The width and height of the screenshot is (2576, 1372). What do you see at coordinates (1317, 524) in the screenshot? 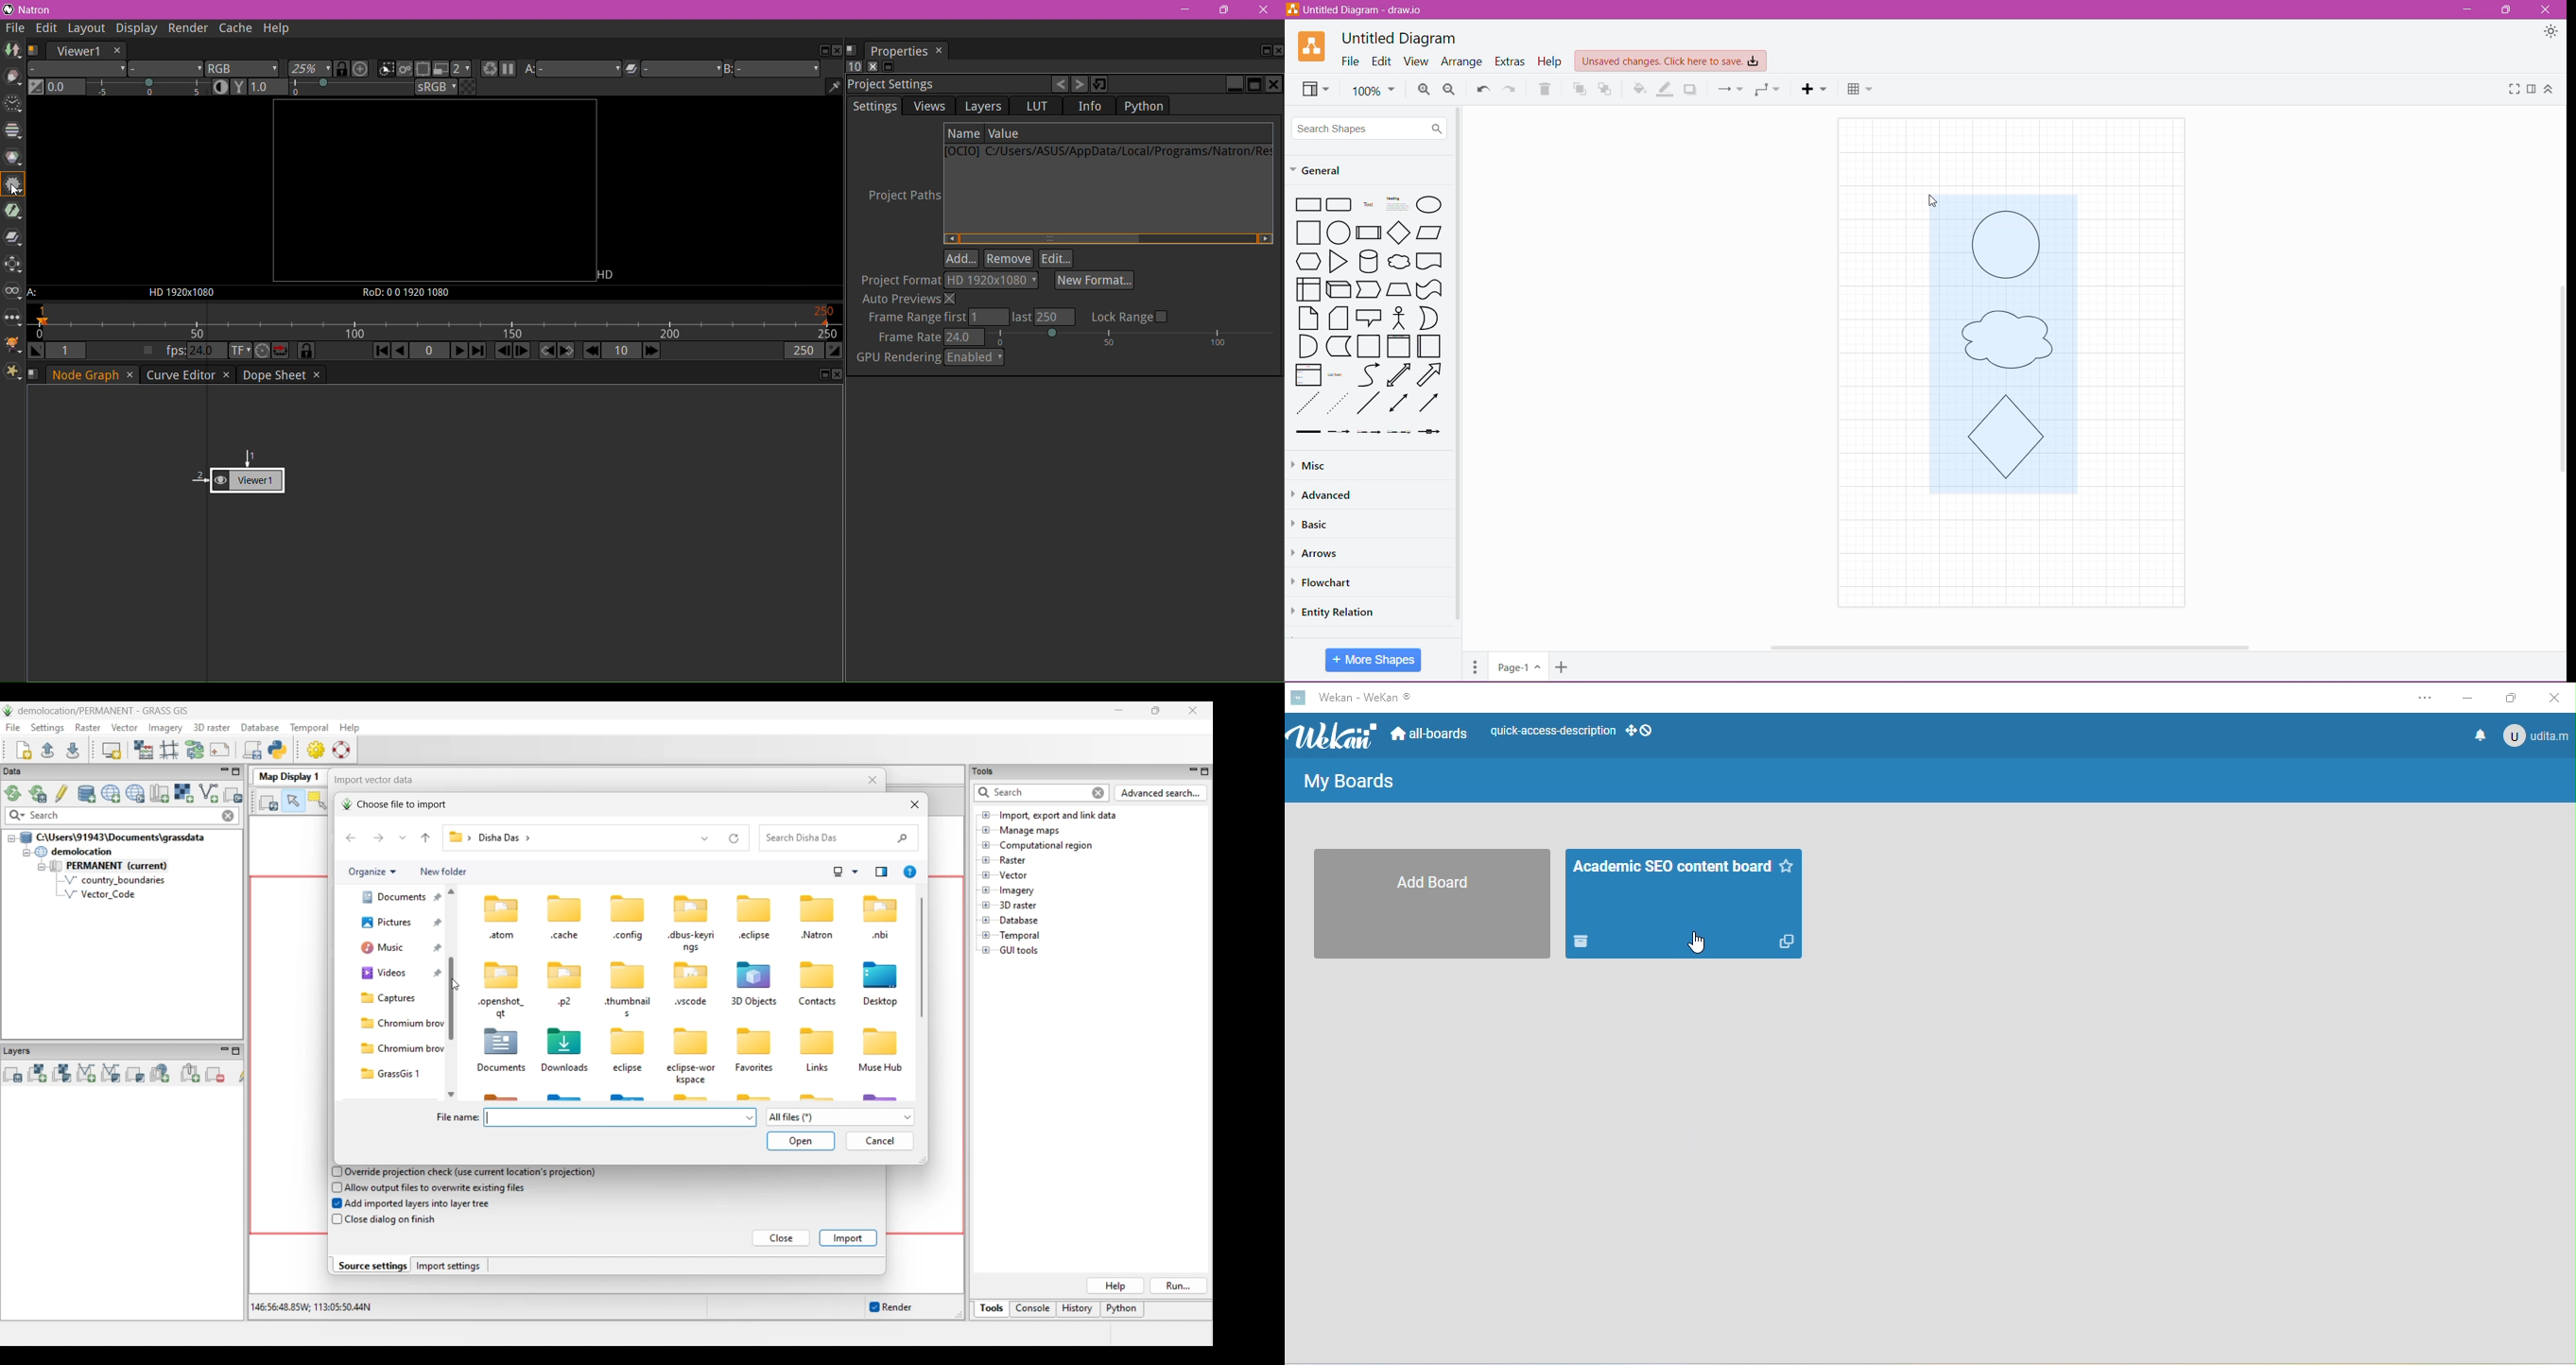
I see `Basic` at bounding box center [1317, 524].